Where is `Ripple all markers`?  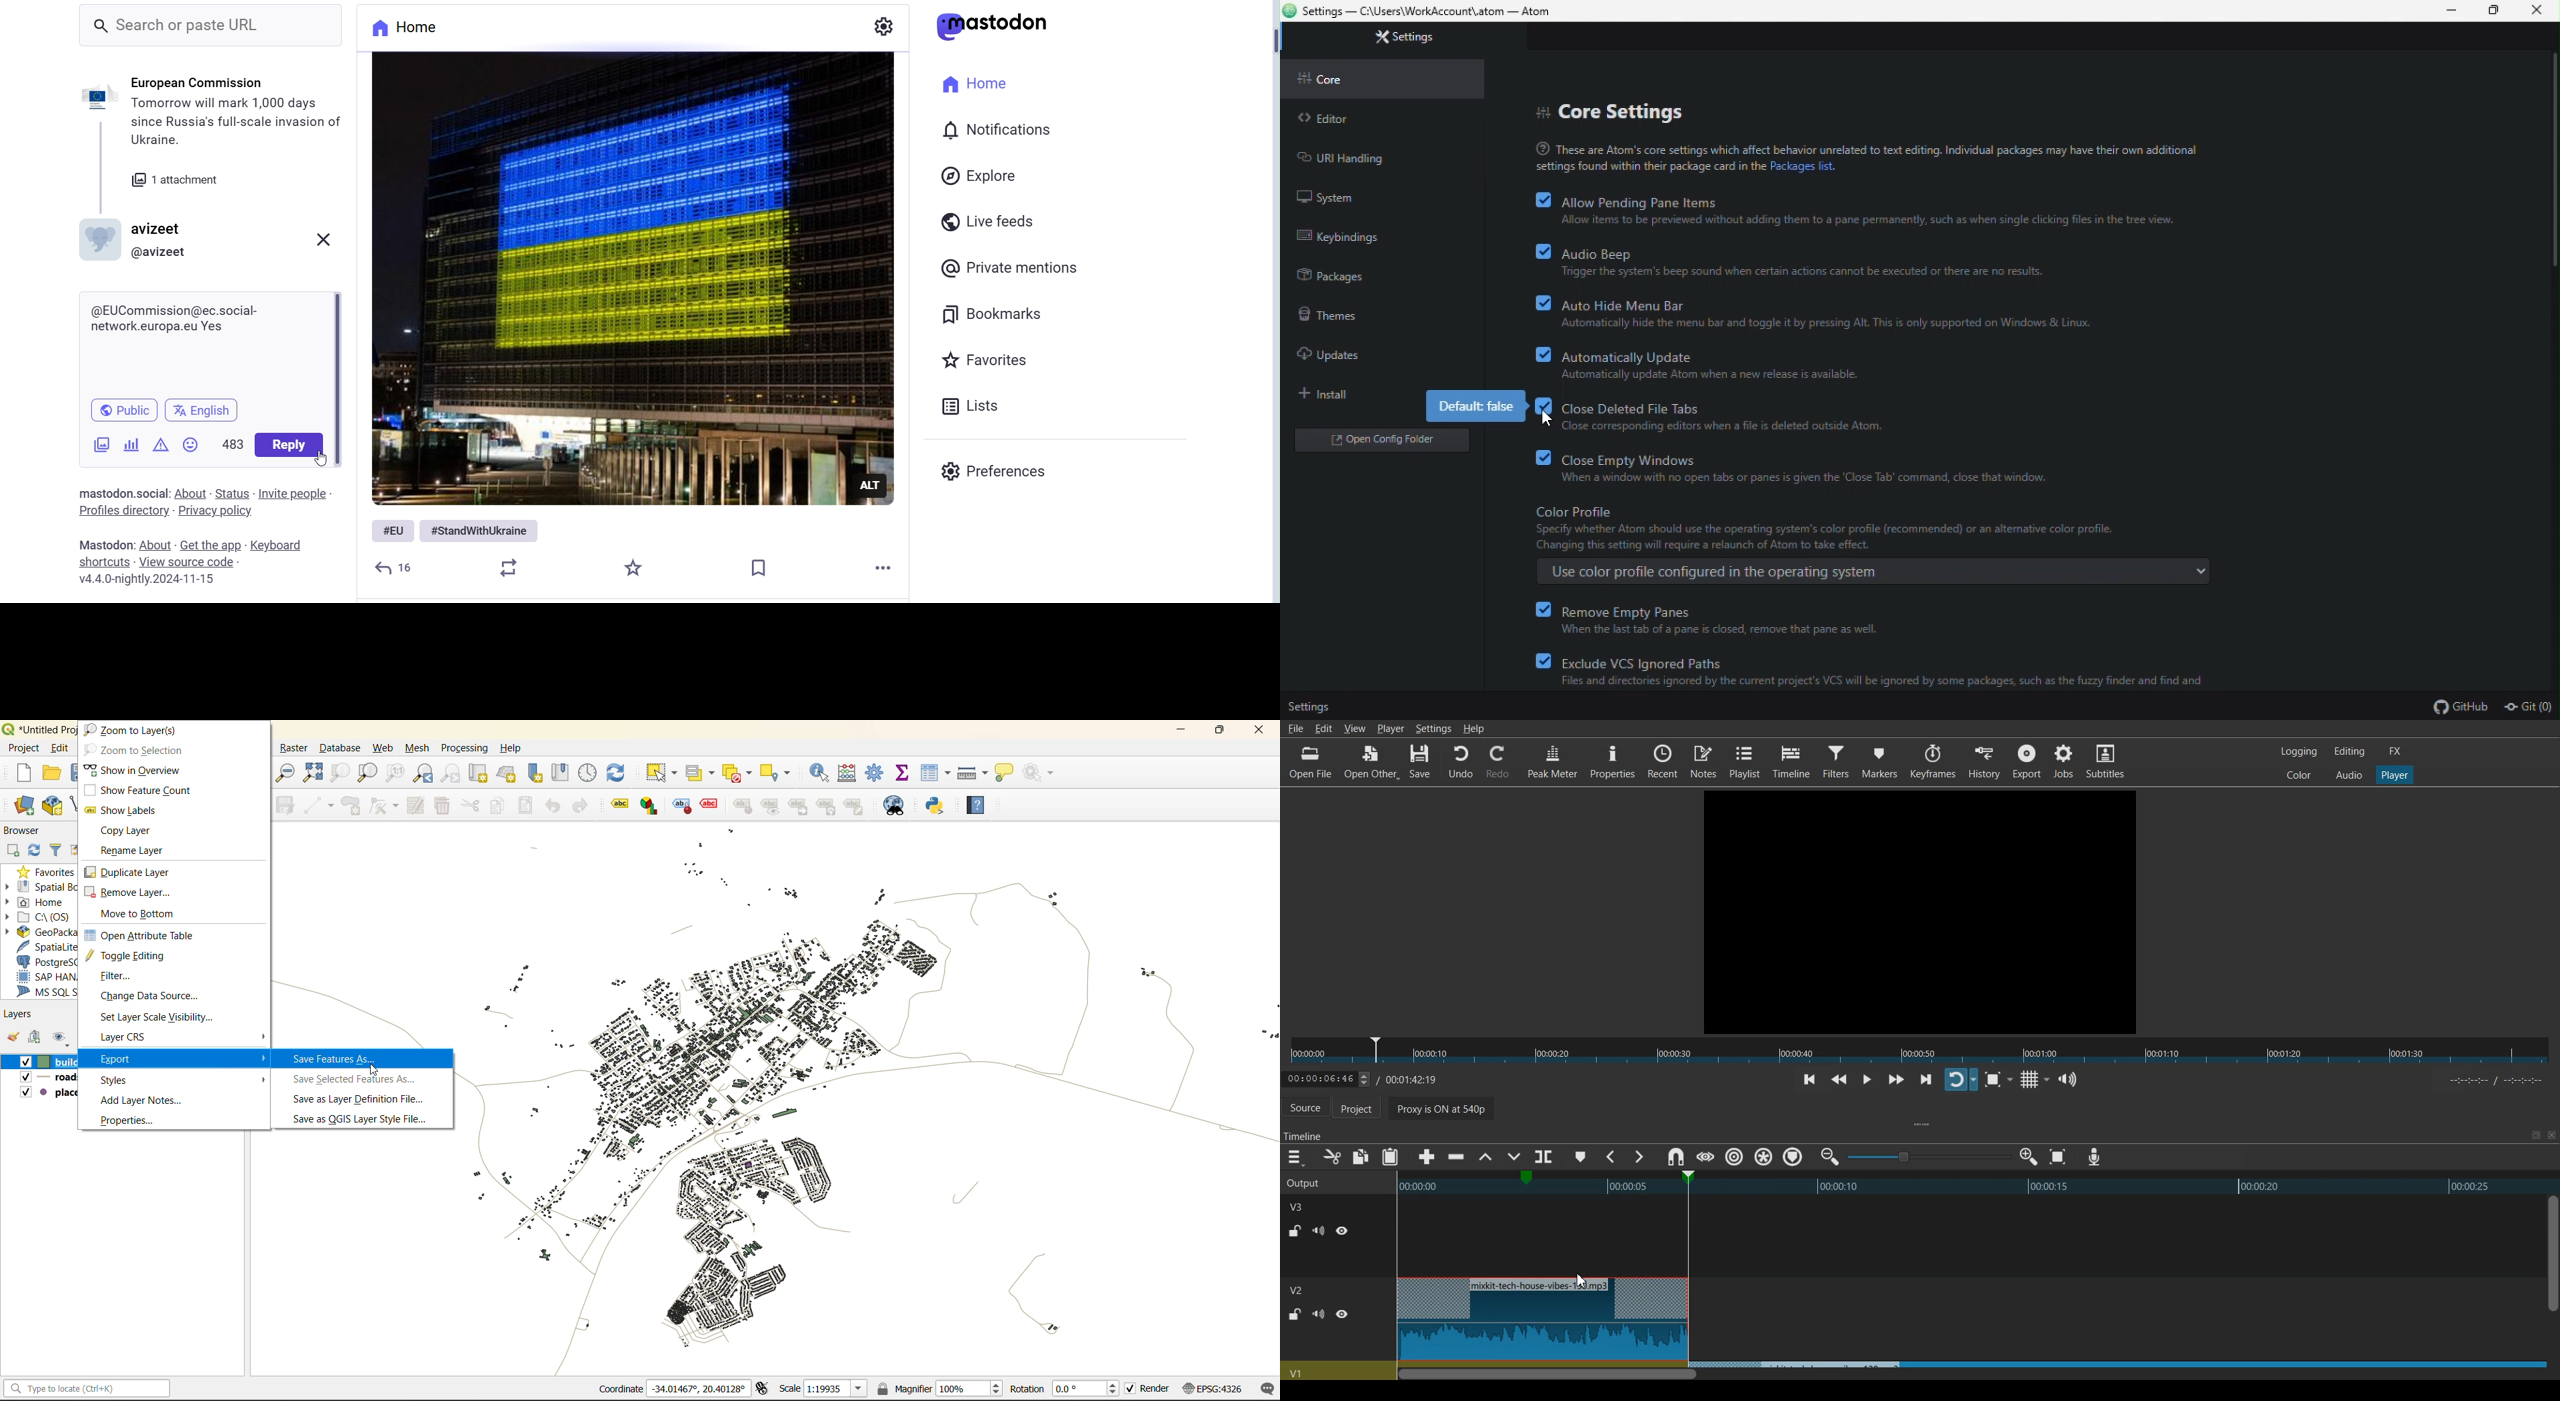 Ripple all markers is located at coordinates (1764, 1157).